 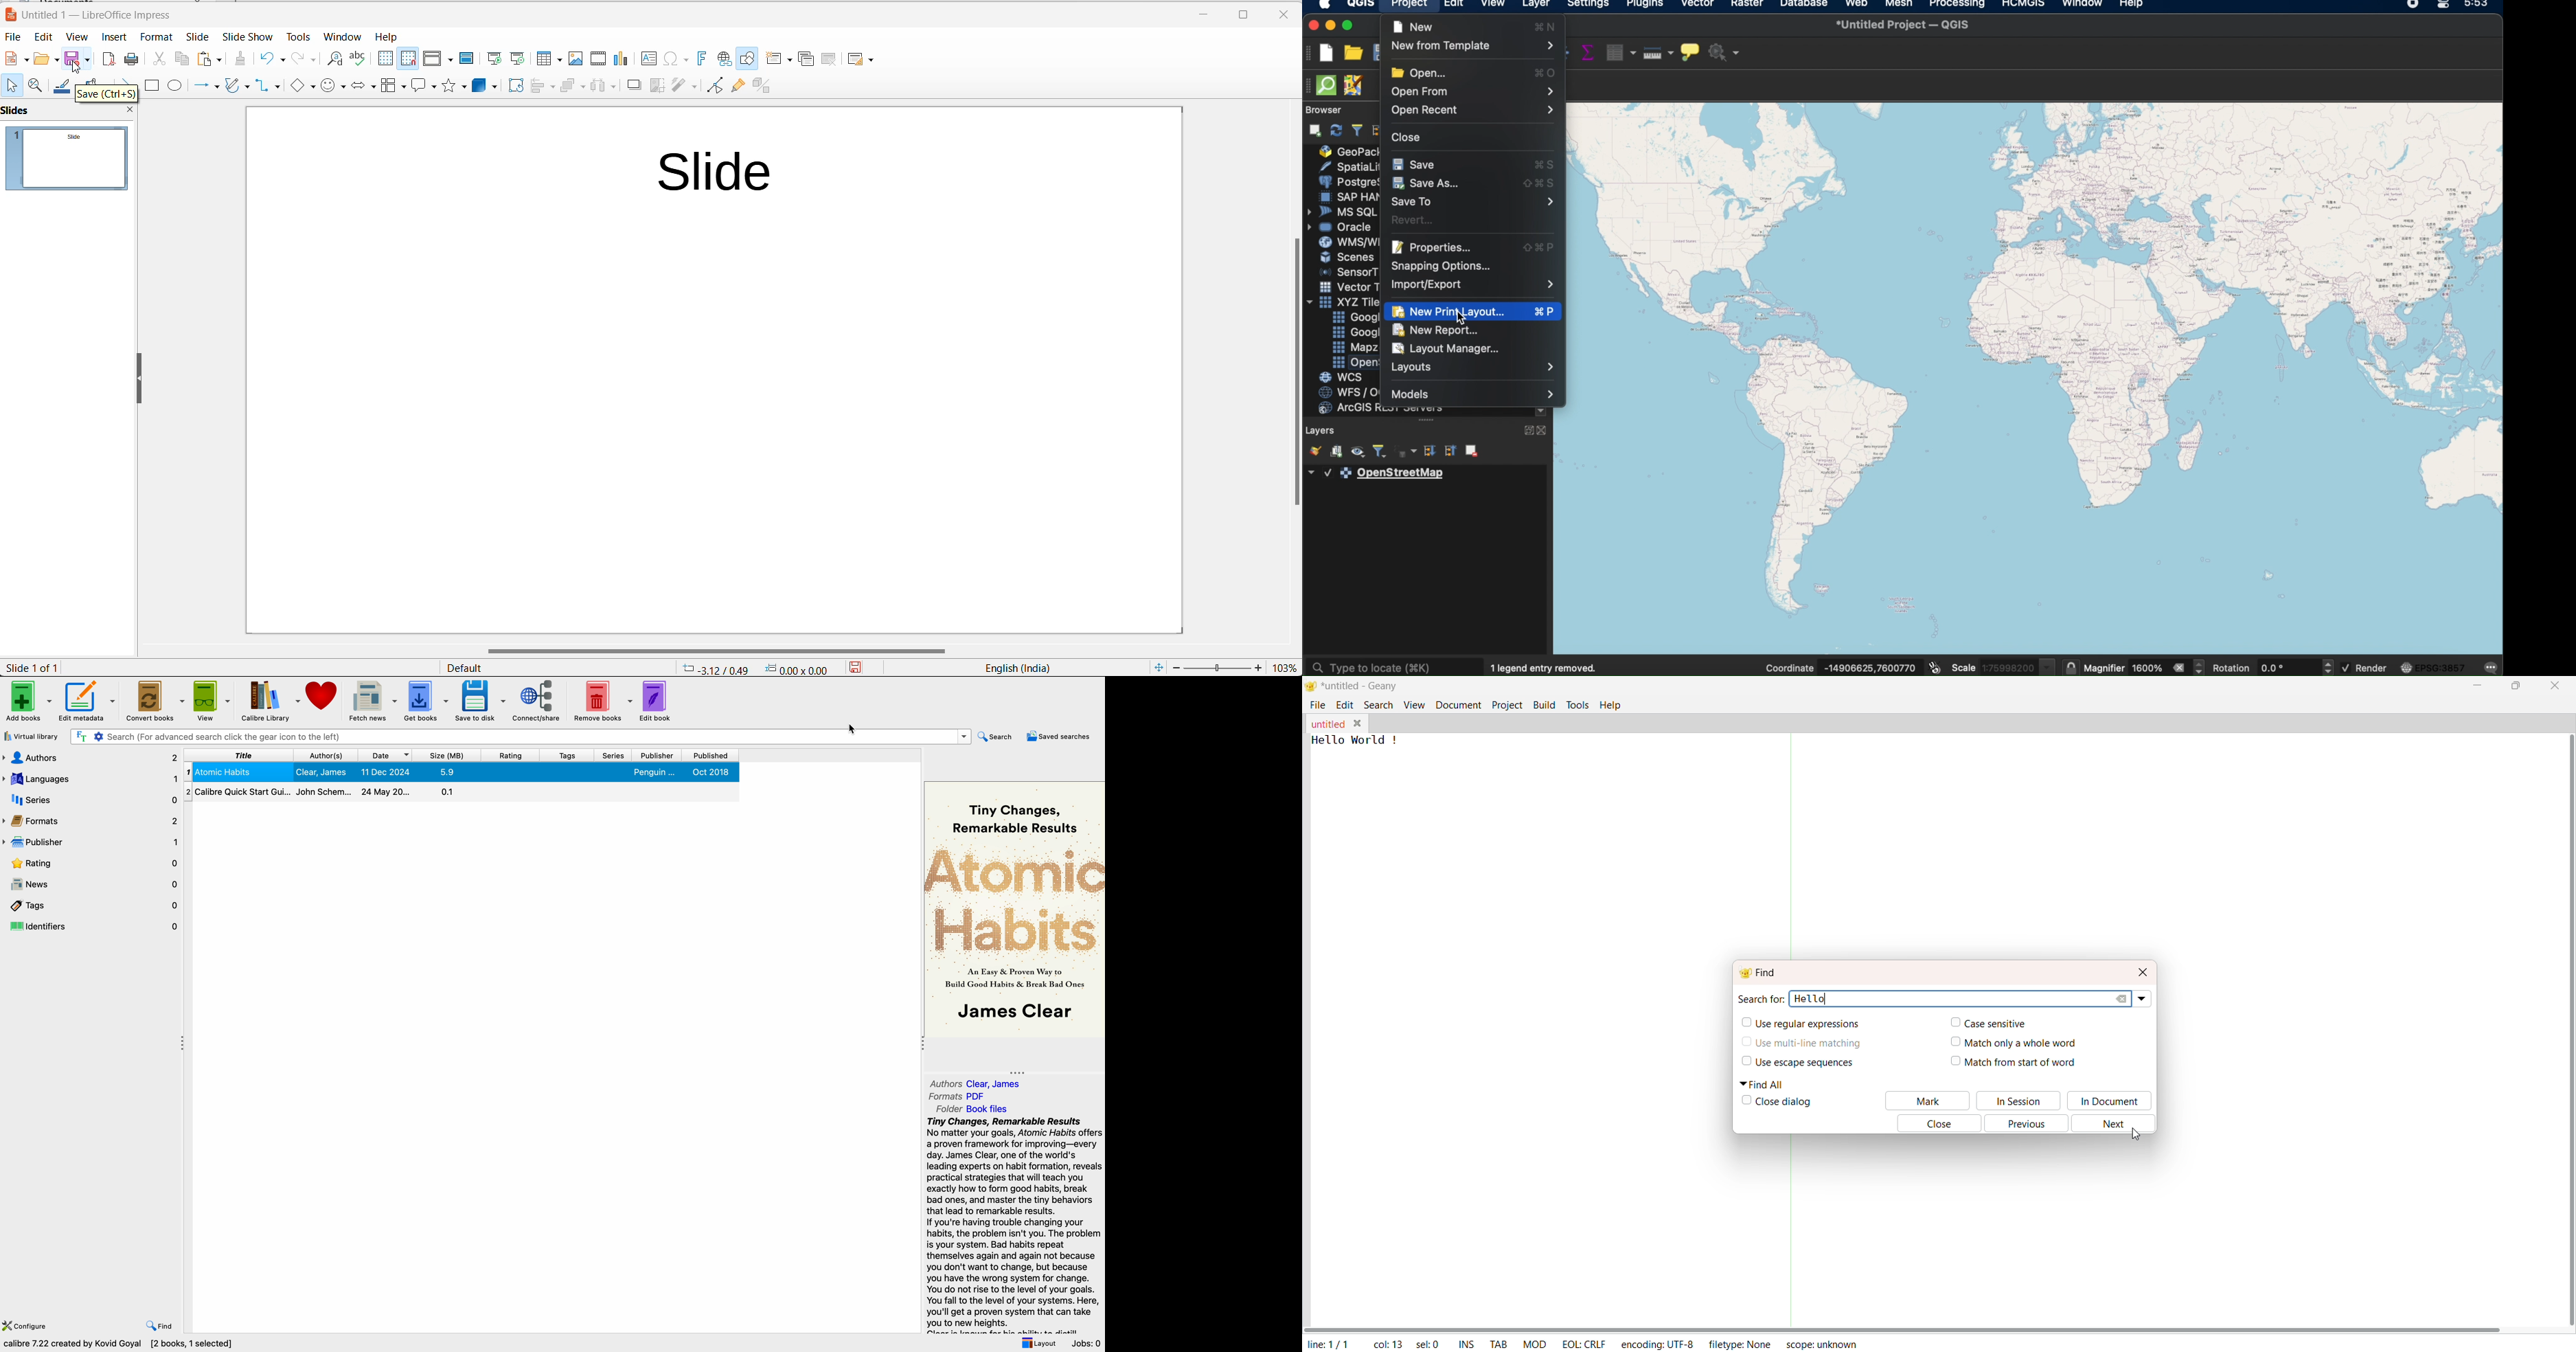 What do you see at coordinates (480, 701) in the screenshot?
I see `save to disk` at bounding box center [480, 701].